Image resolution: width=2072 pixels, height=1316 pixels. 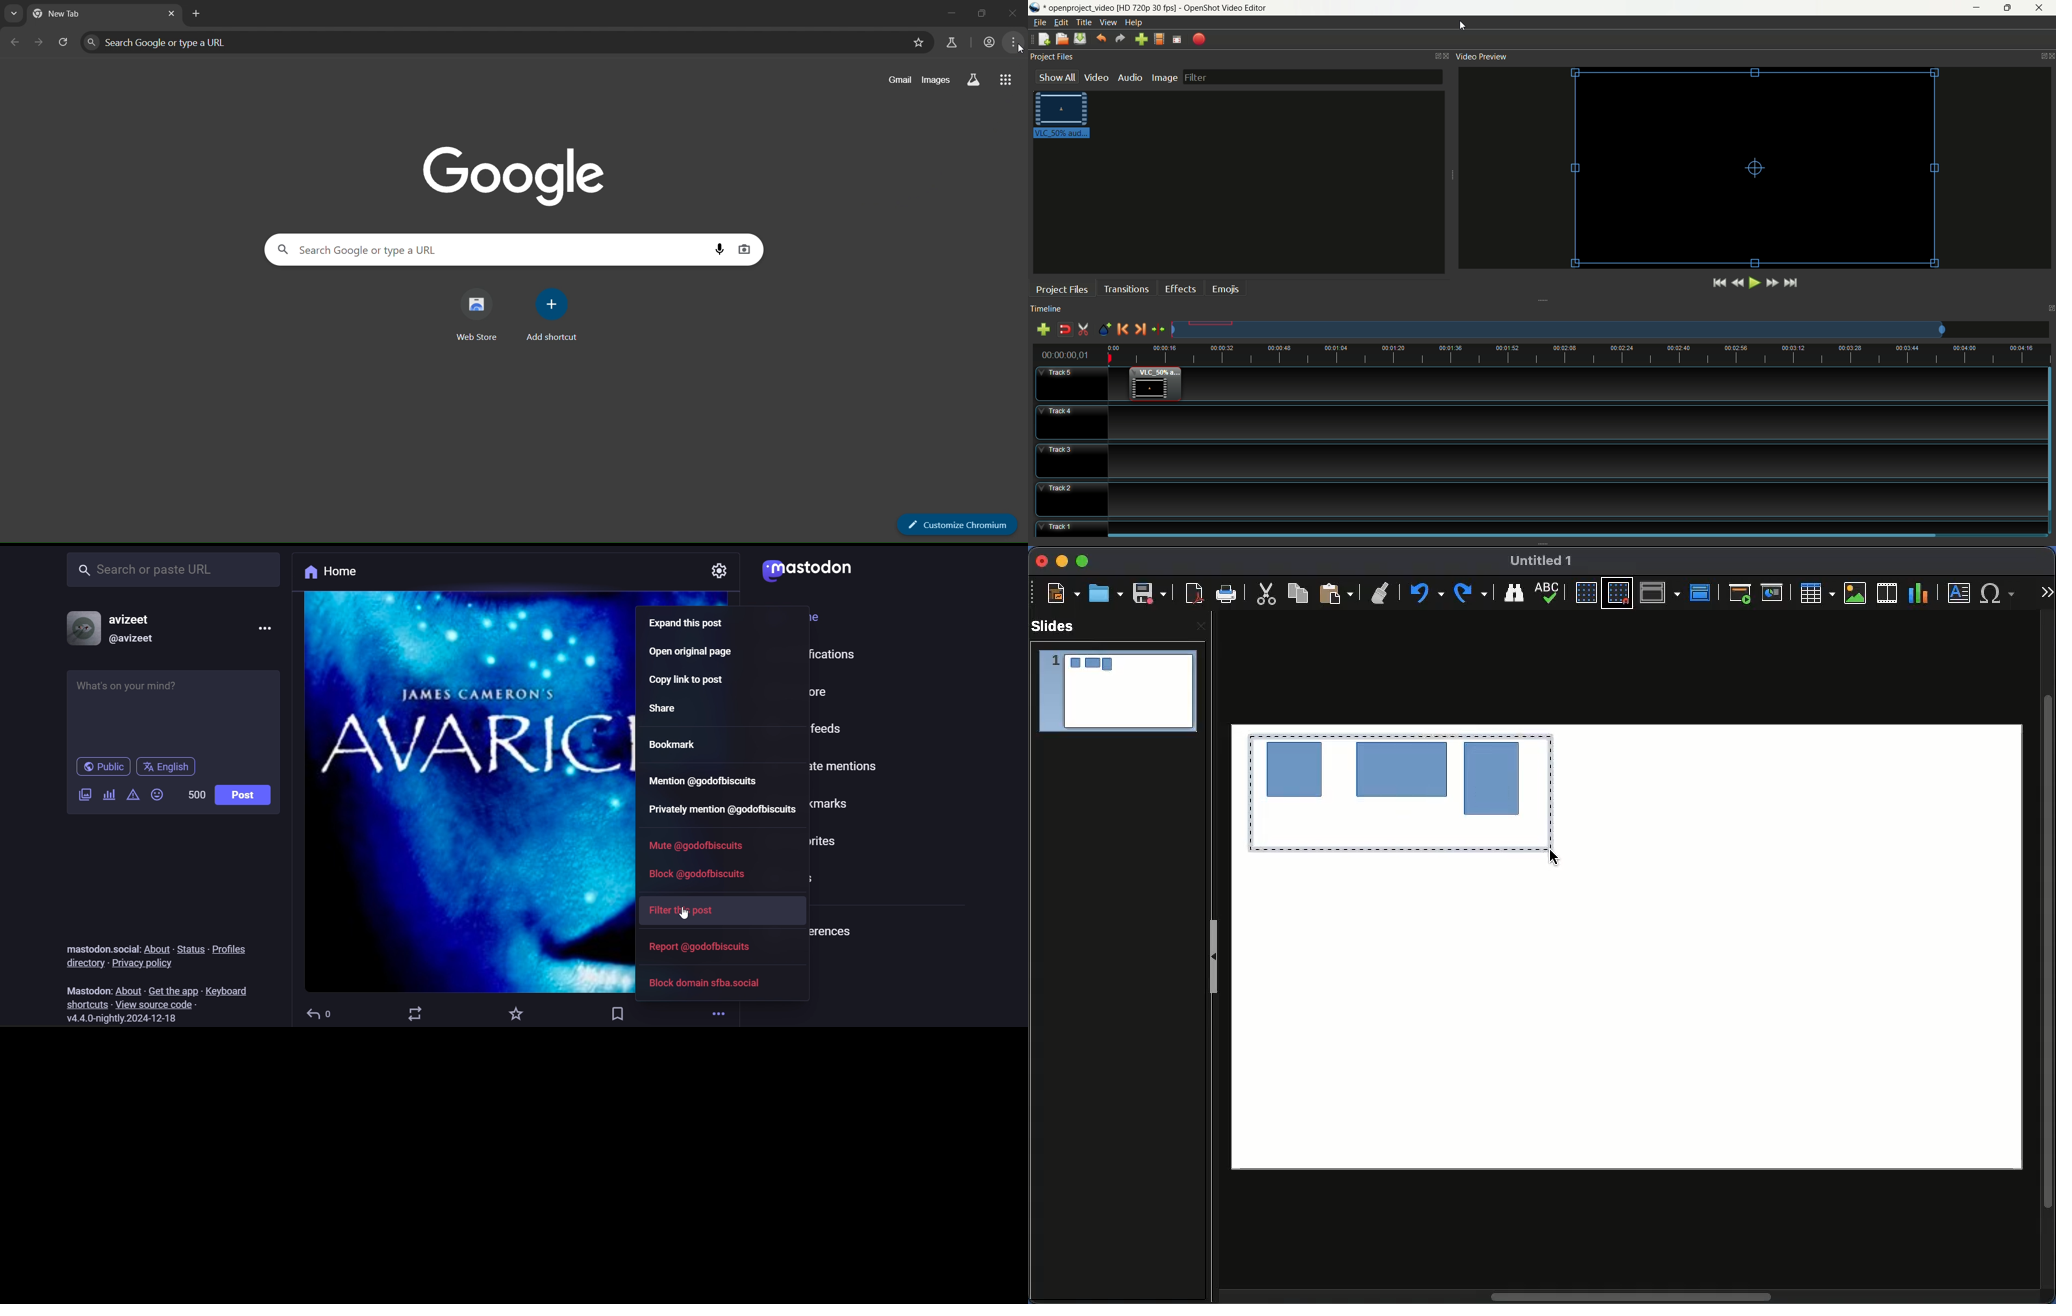 I want to click on block domain, so click(x=704, y=987).